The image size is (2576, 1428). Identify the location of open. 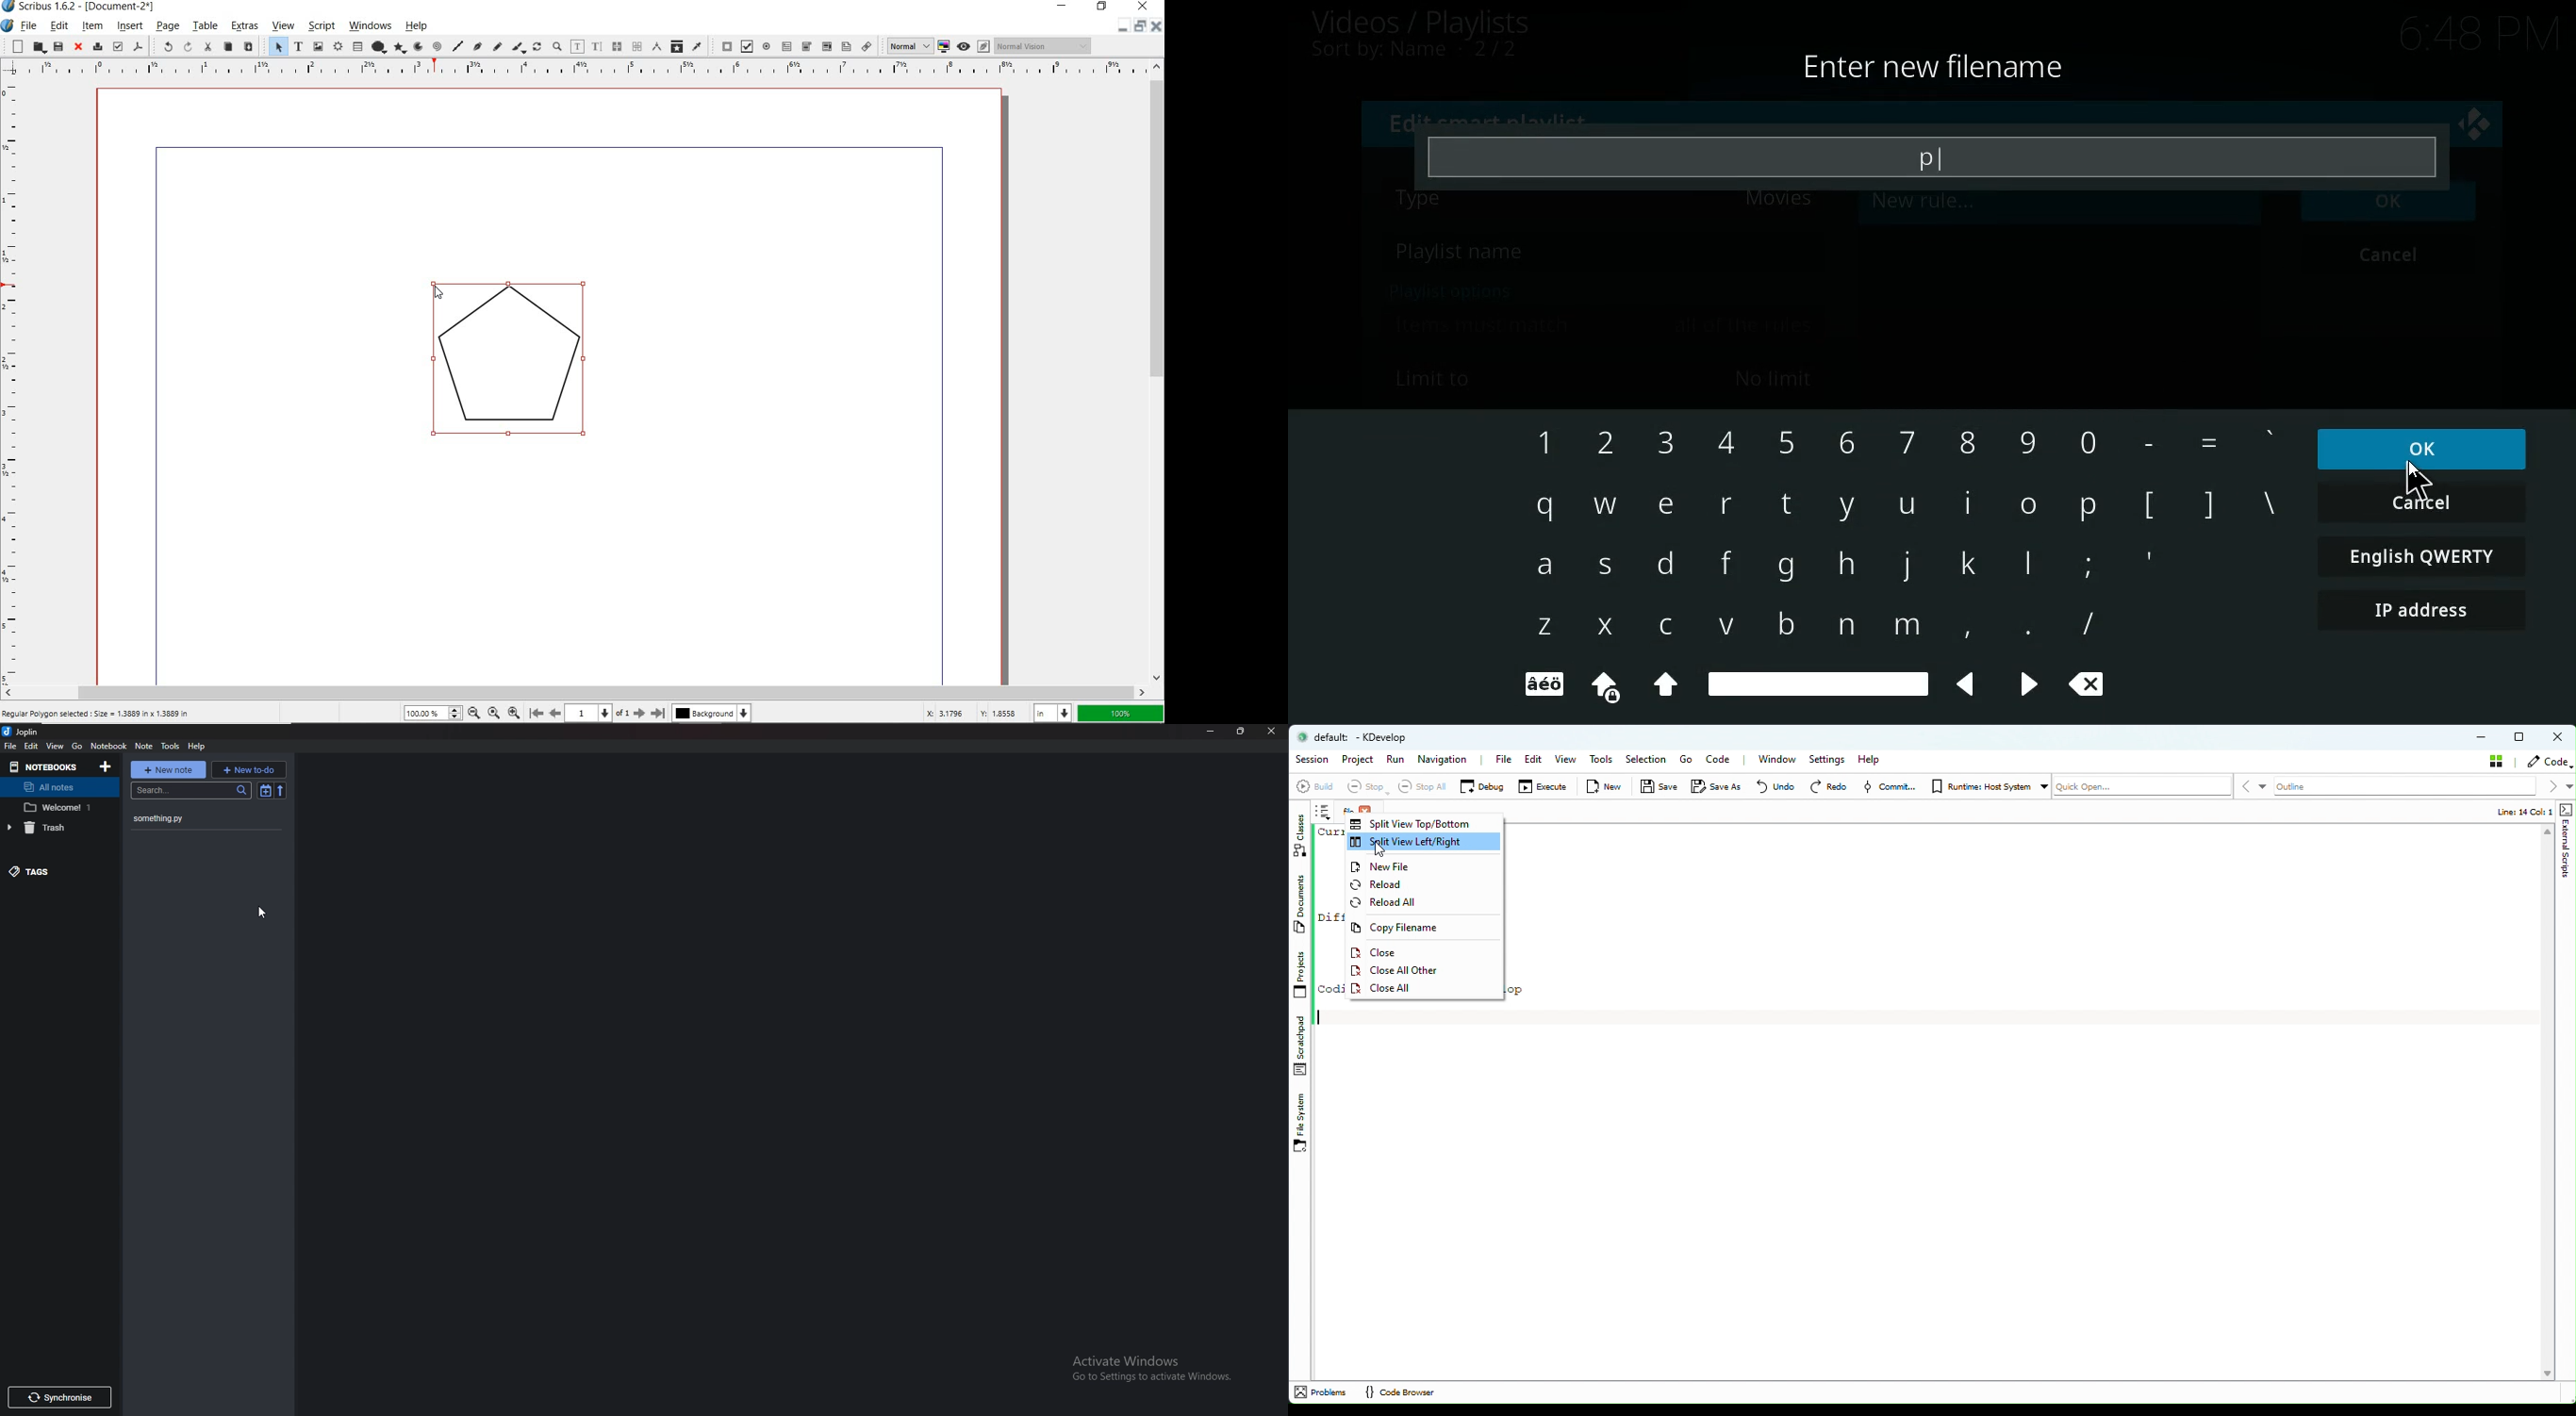
(37, 47).